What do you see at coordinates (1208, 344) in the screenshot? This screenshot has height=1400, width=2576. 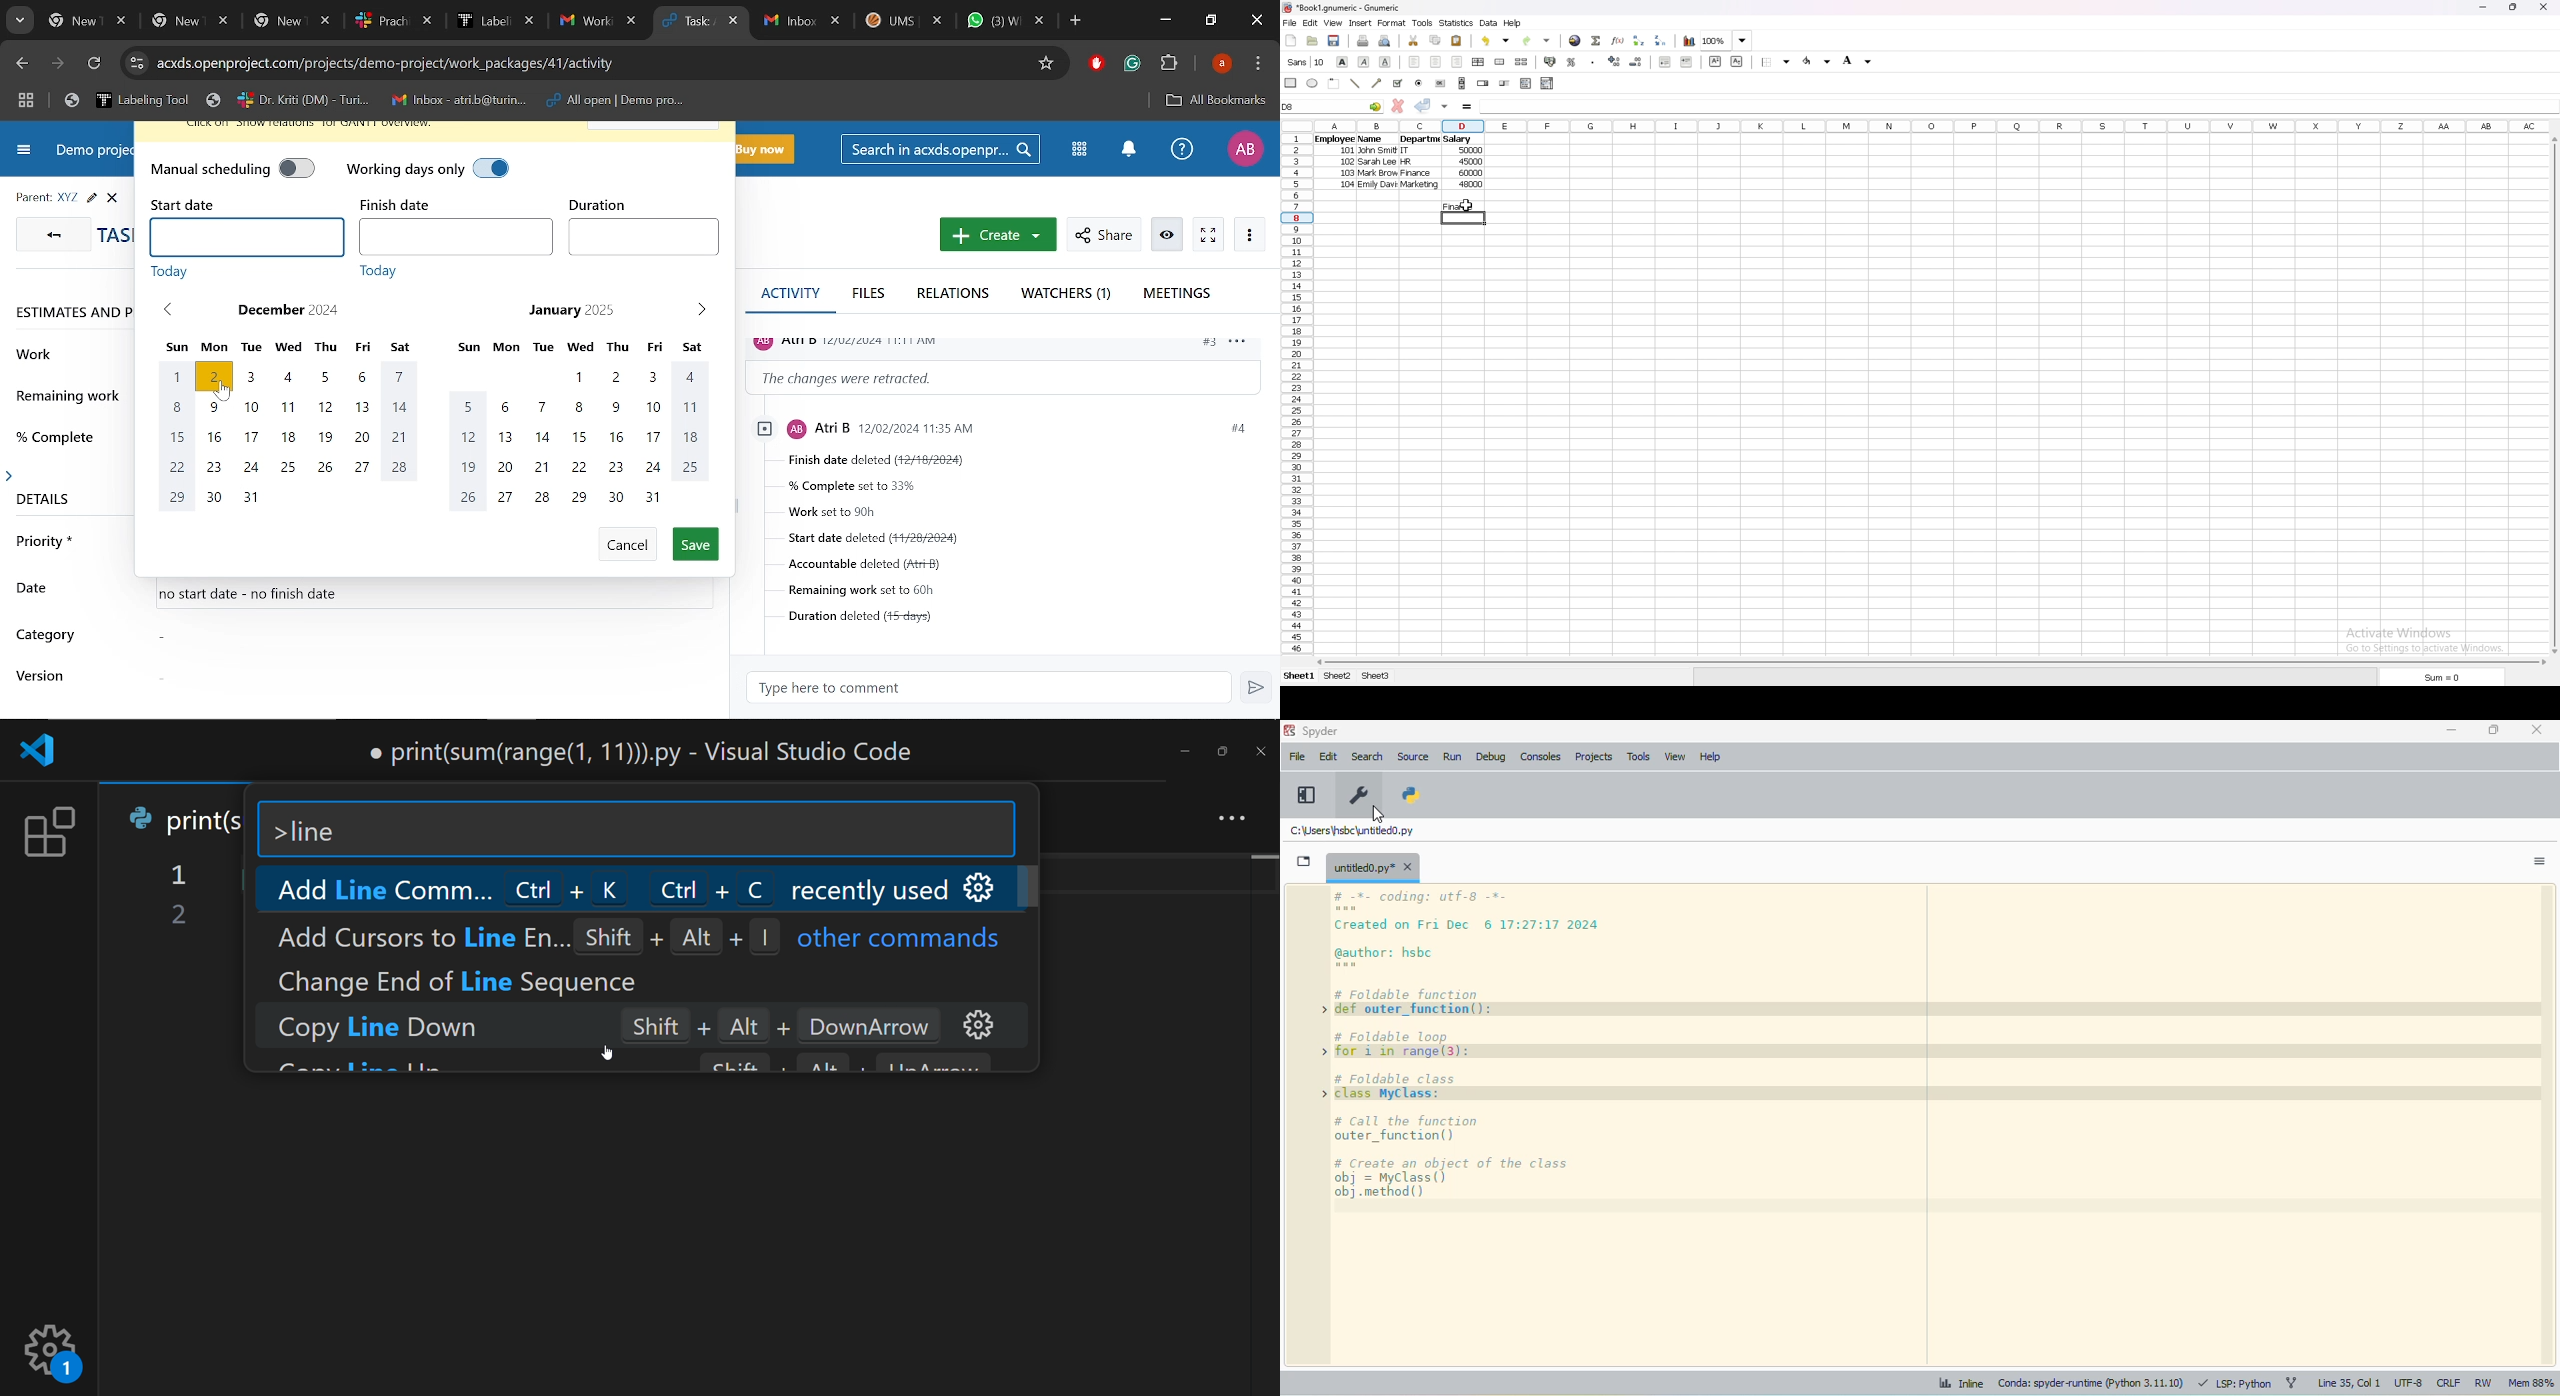 I see `#3` at bounding box center [1208, 344].